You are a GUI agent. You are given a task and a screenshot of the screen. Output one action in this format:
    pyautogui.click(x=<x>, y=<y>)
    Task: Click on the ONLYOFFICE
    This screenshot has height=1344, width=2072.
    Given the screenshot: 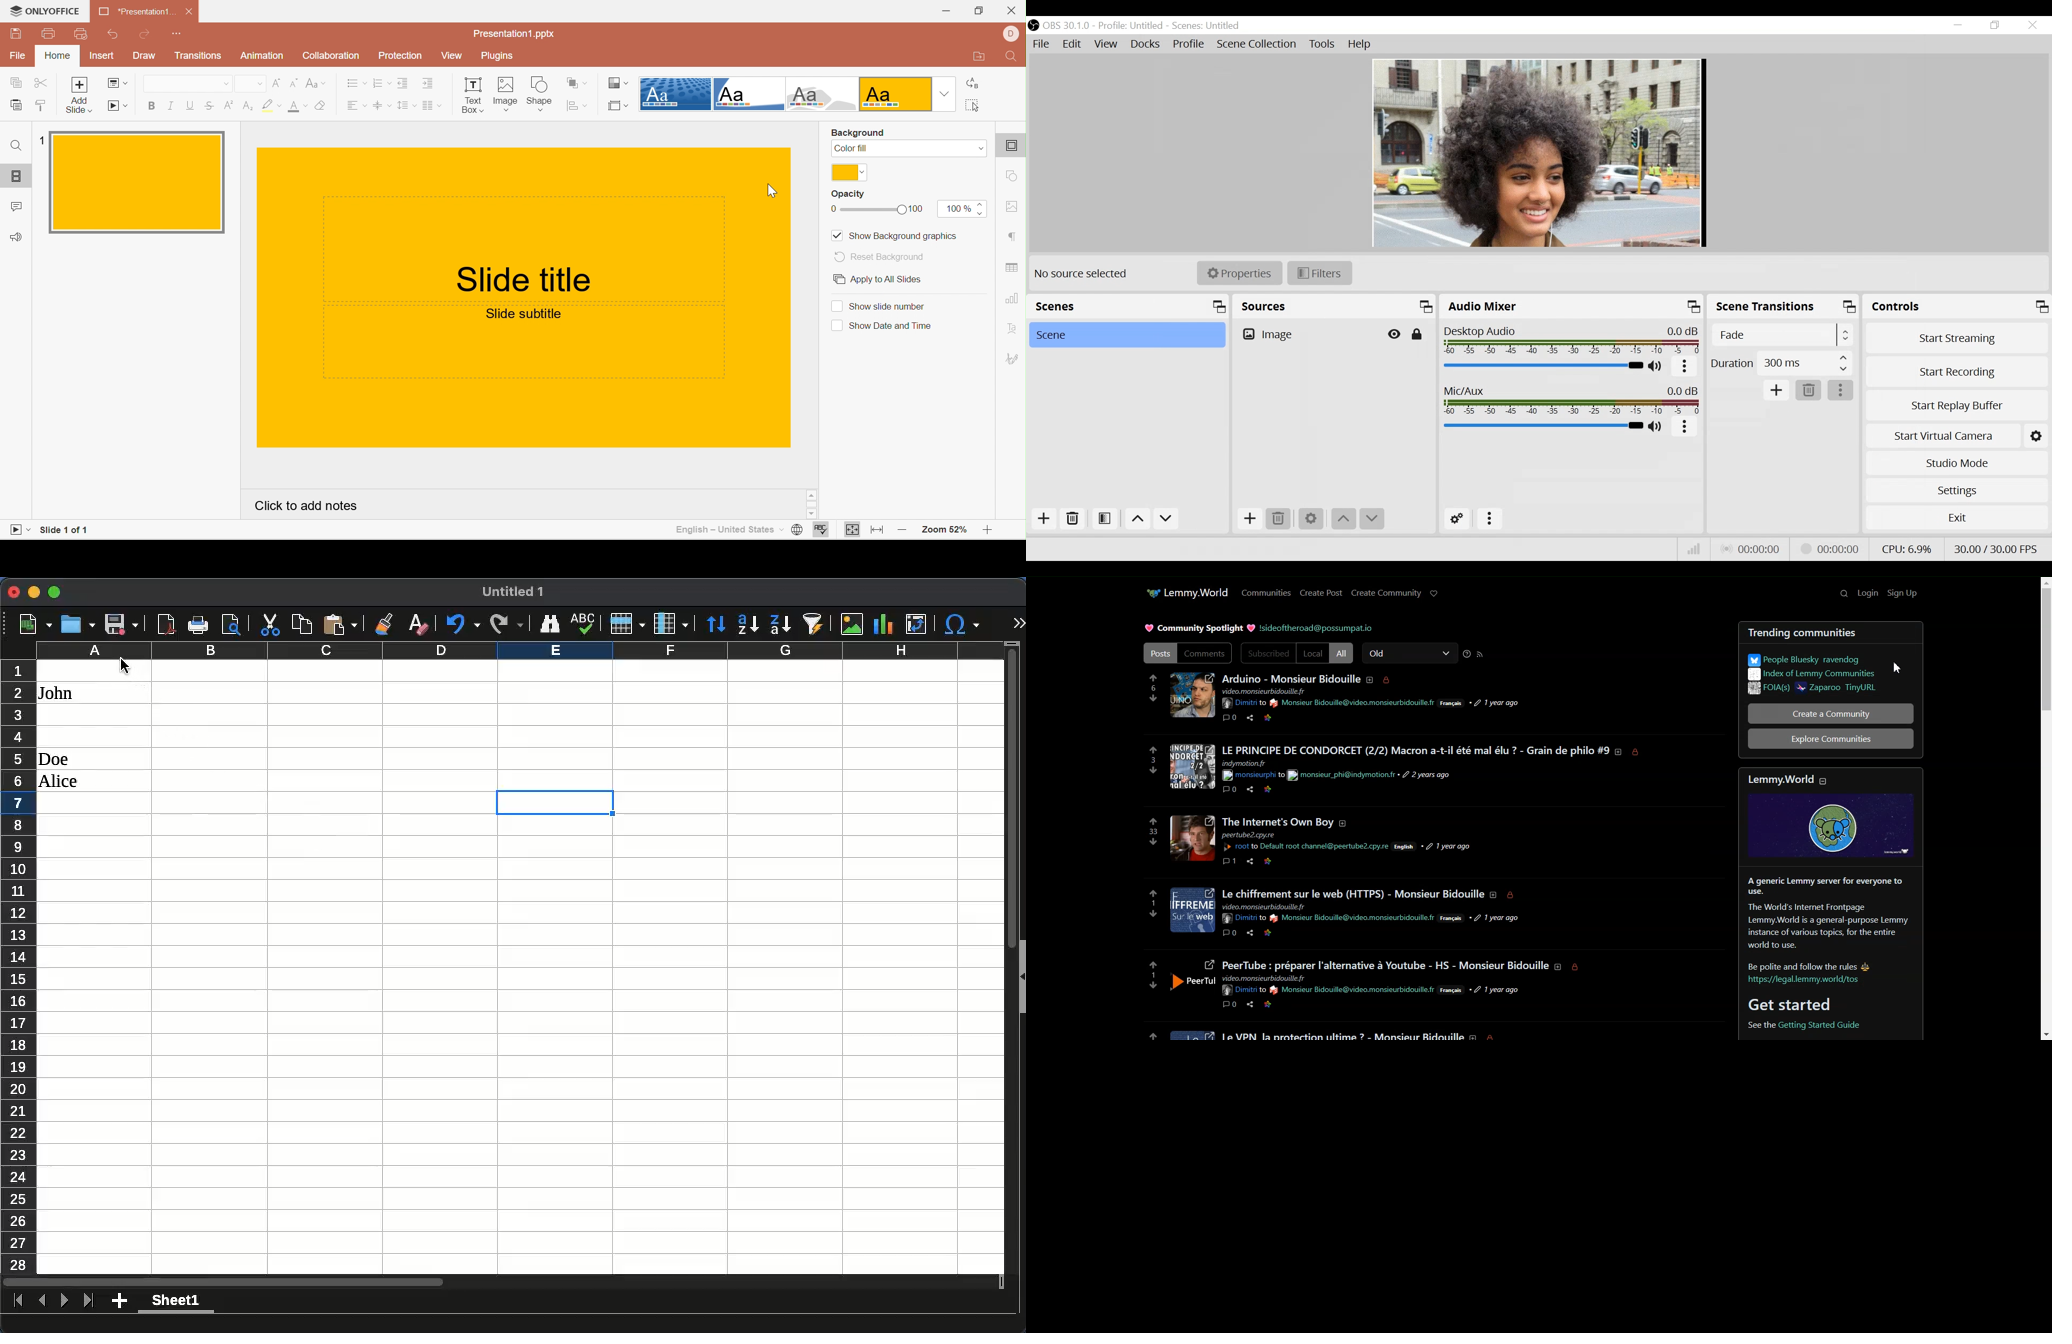 What is the action you would take?
    pyautogui.click(x=42, y=12)
    